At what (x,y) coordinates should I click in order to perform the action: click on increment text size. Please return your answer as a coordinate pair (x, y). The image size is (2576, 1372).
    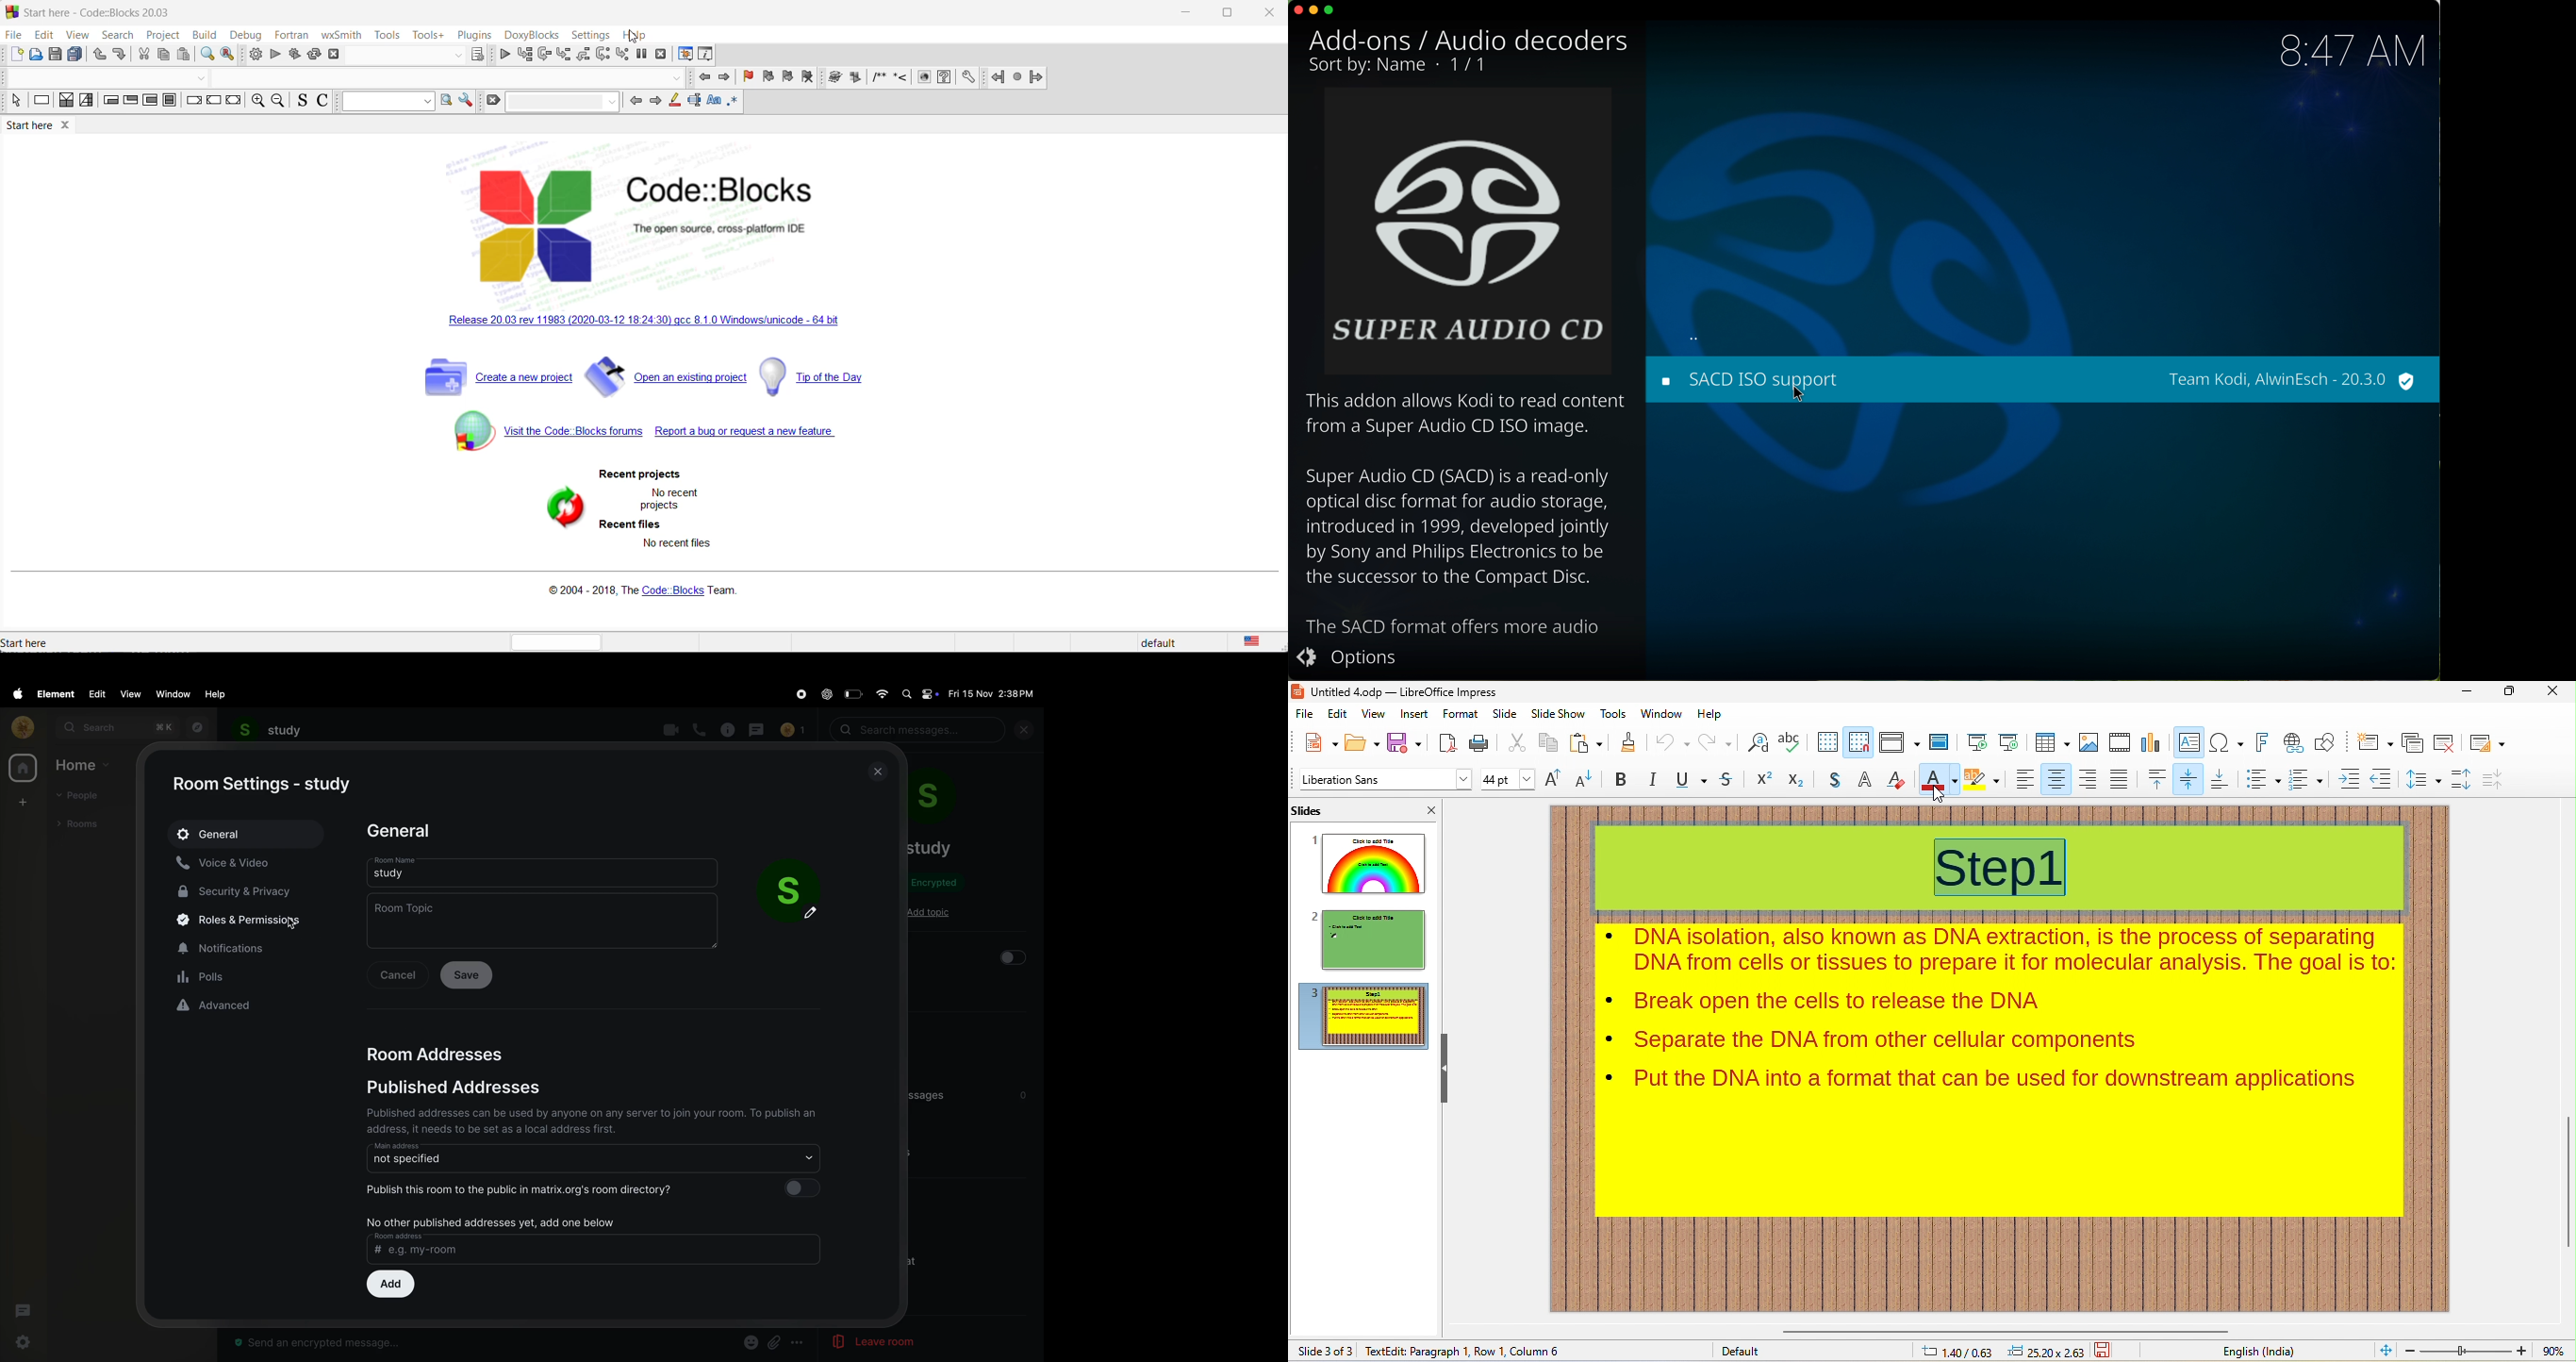
    Looking at the image, I should click on (1554, 778).